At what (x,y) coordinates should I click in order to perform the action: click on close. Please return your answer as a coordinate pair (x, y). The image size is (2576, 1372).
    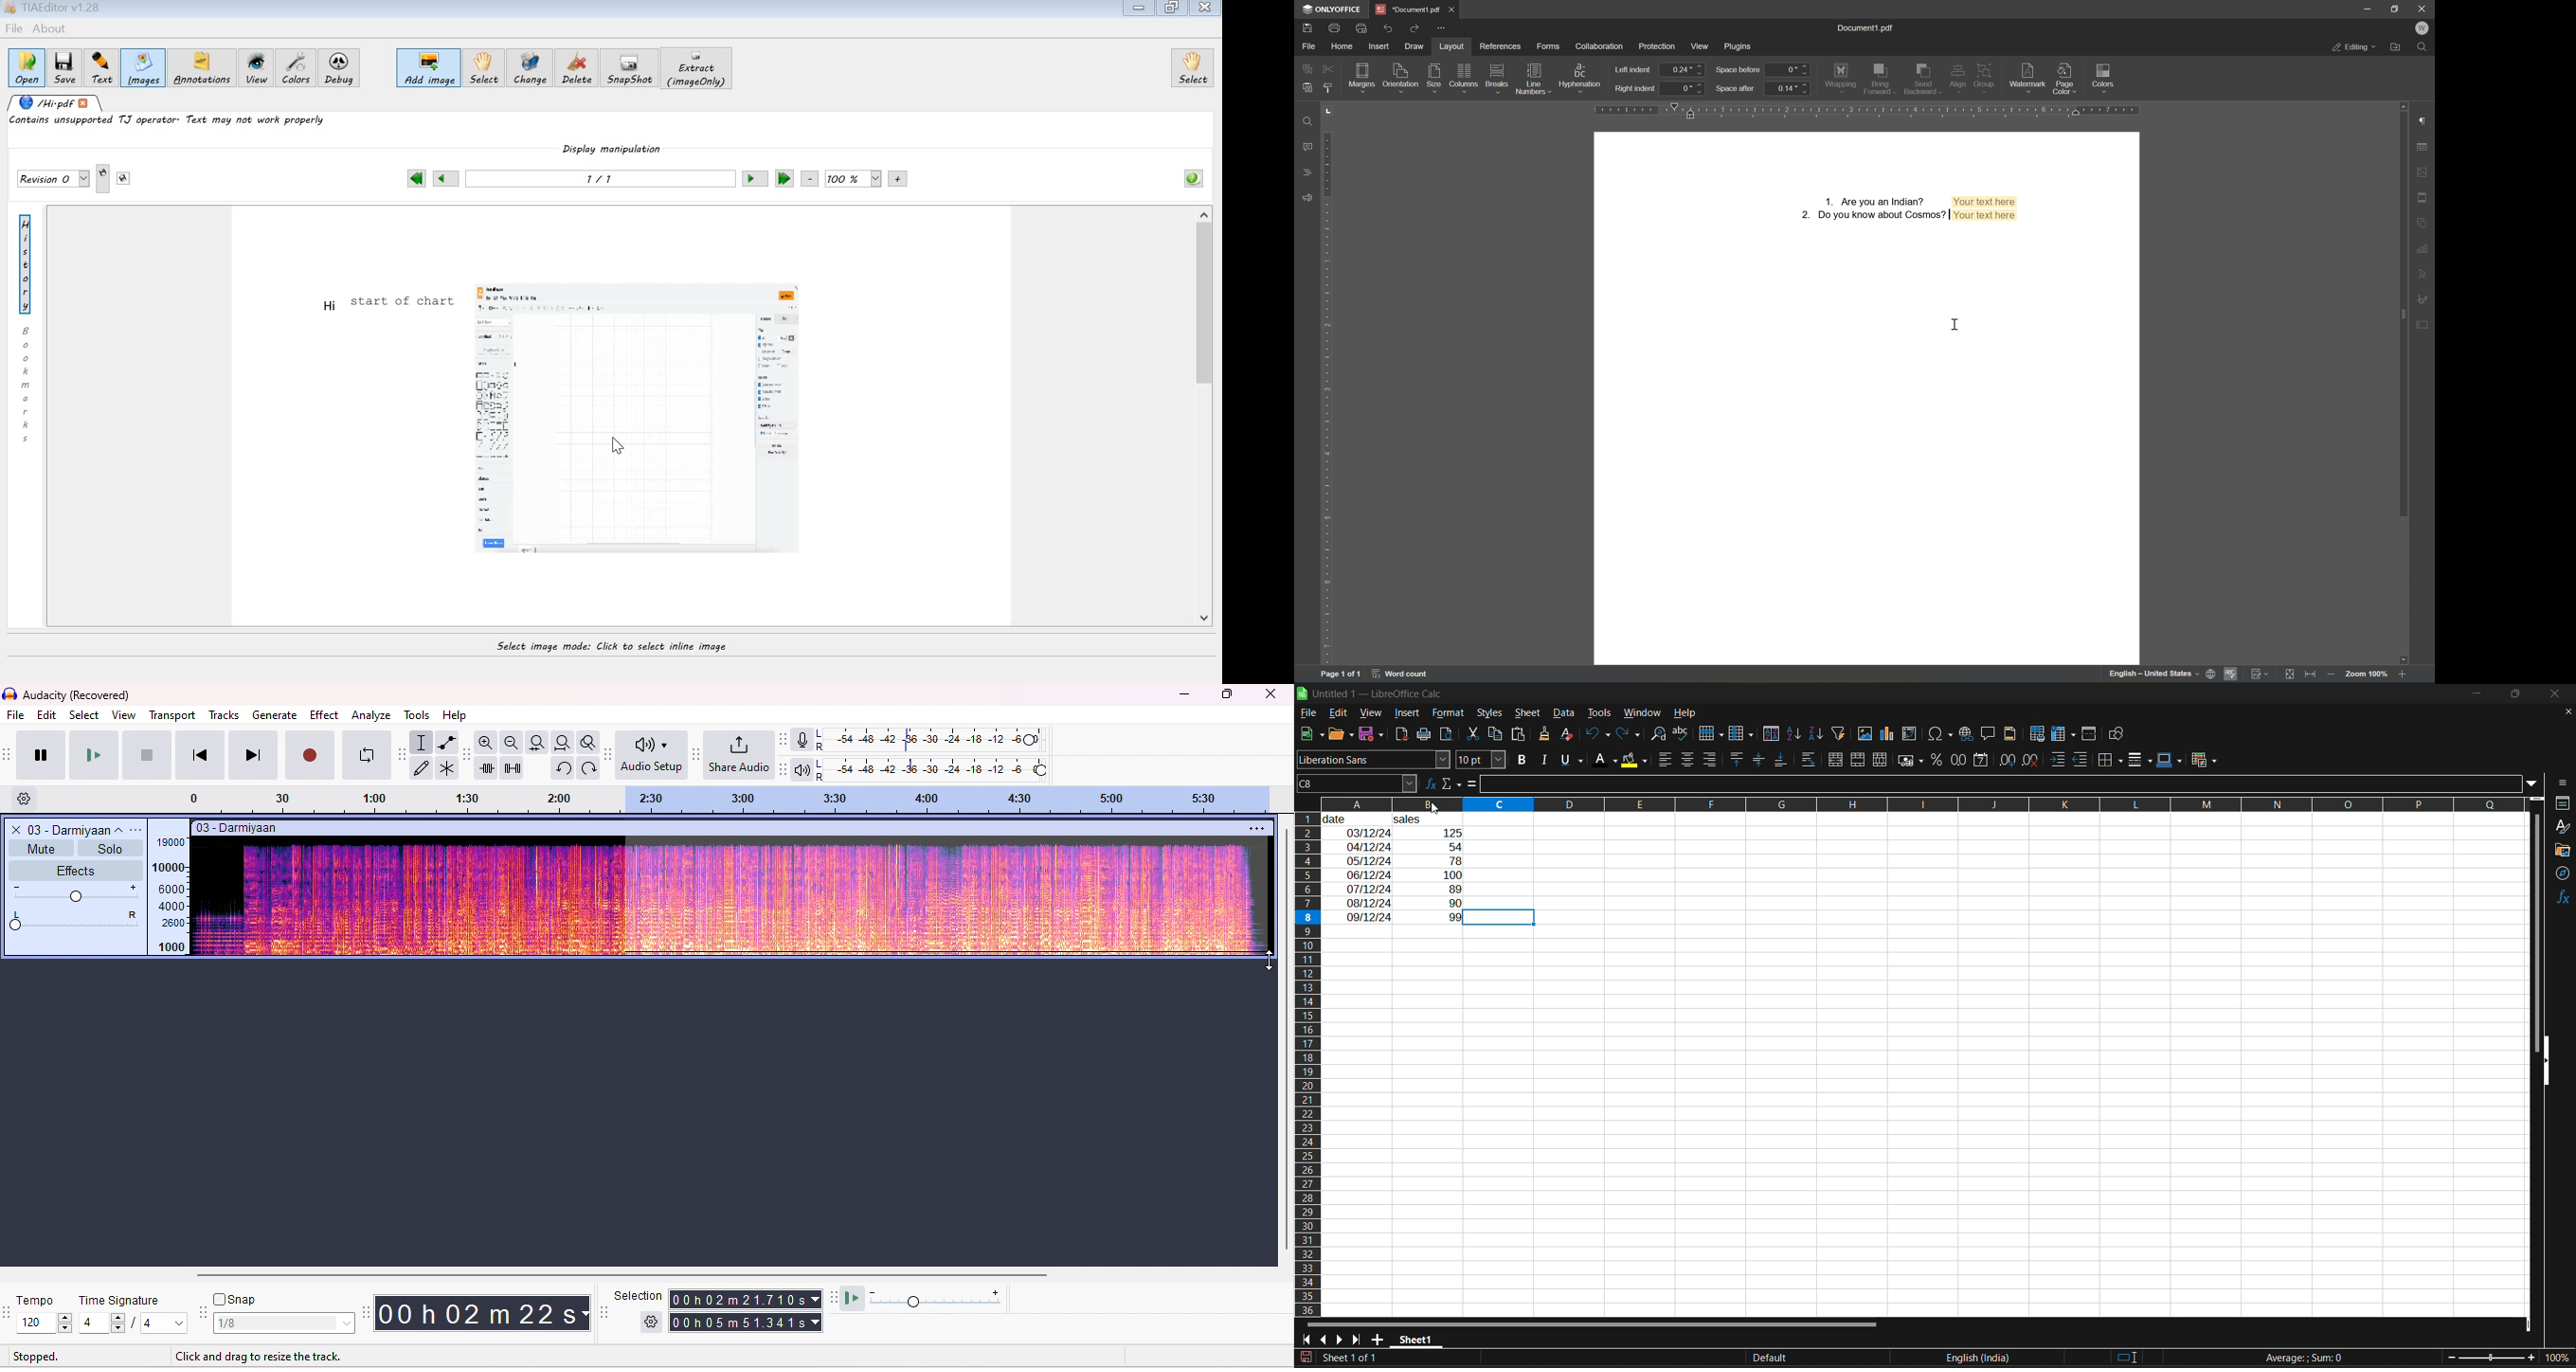
    Looking at the image, I should click on (2422, 9).